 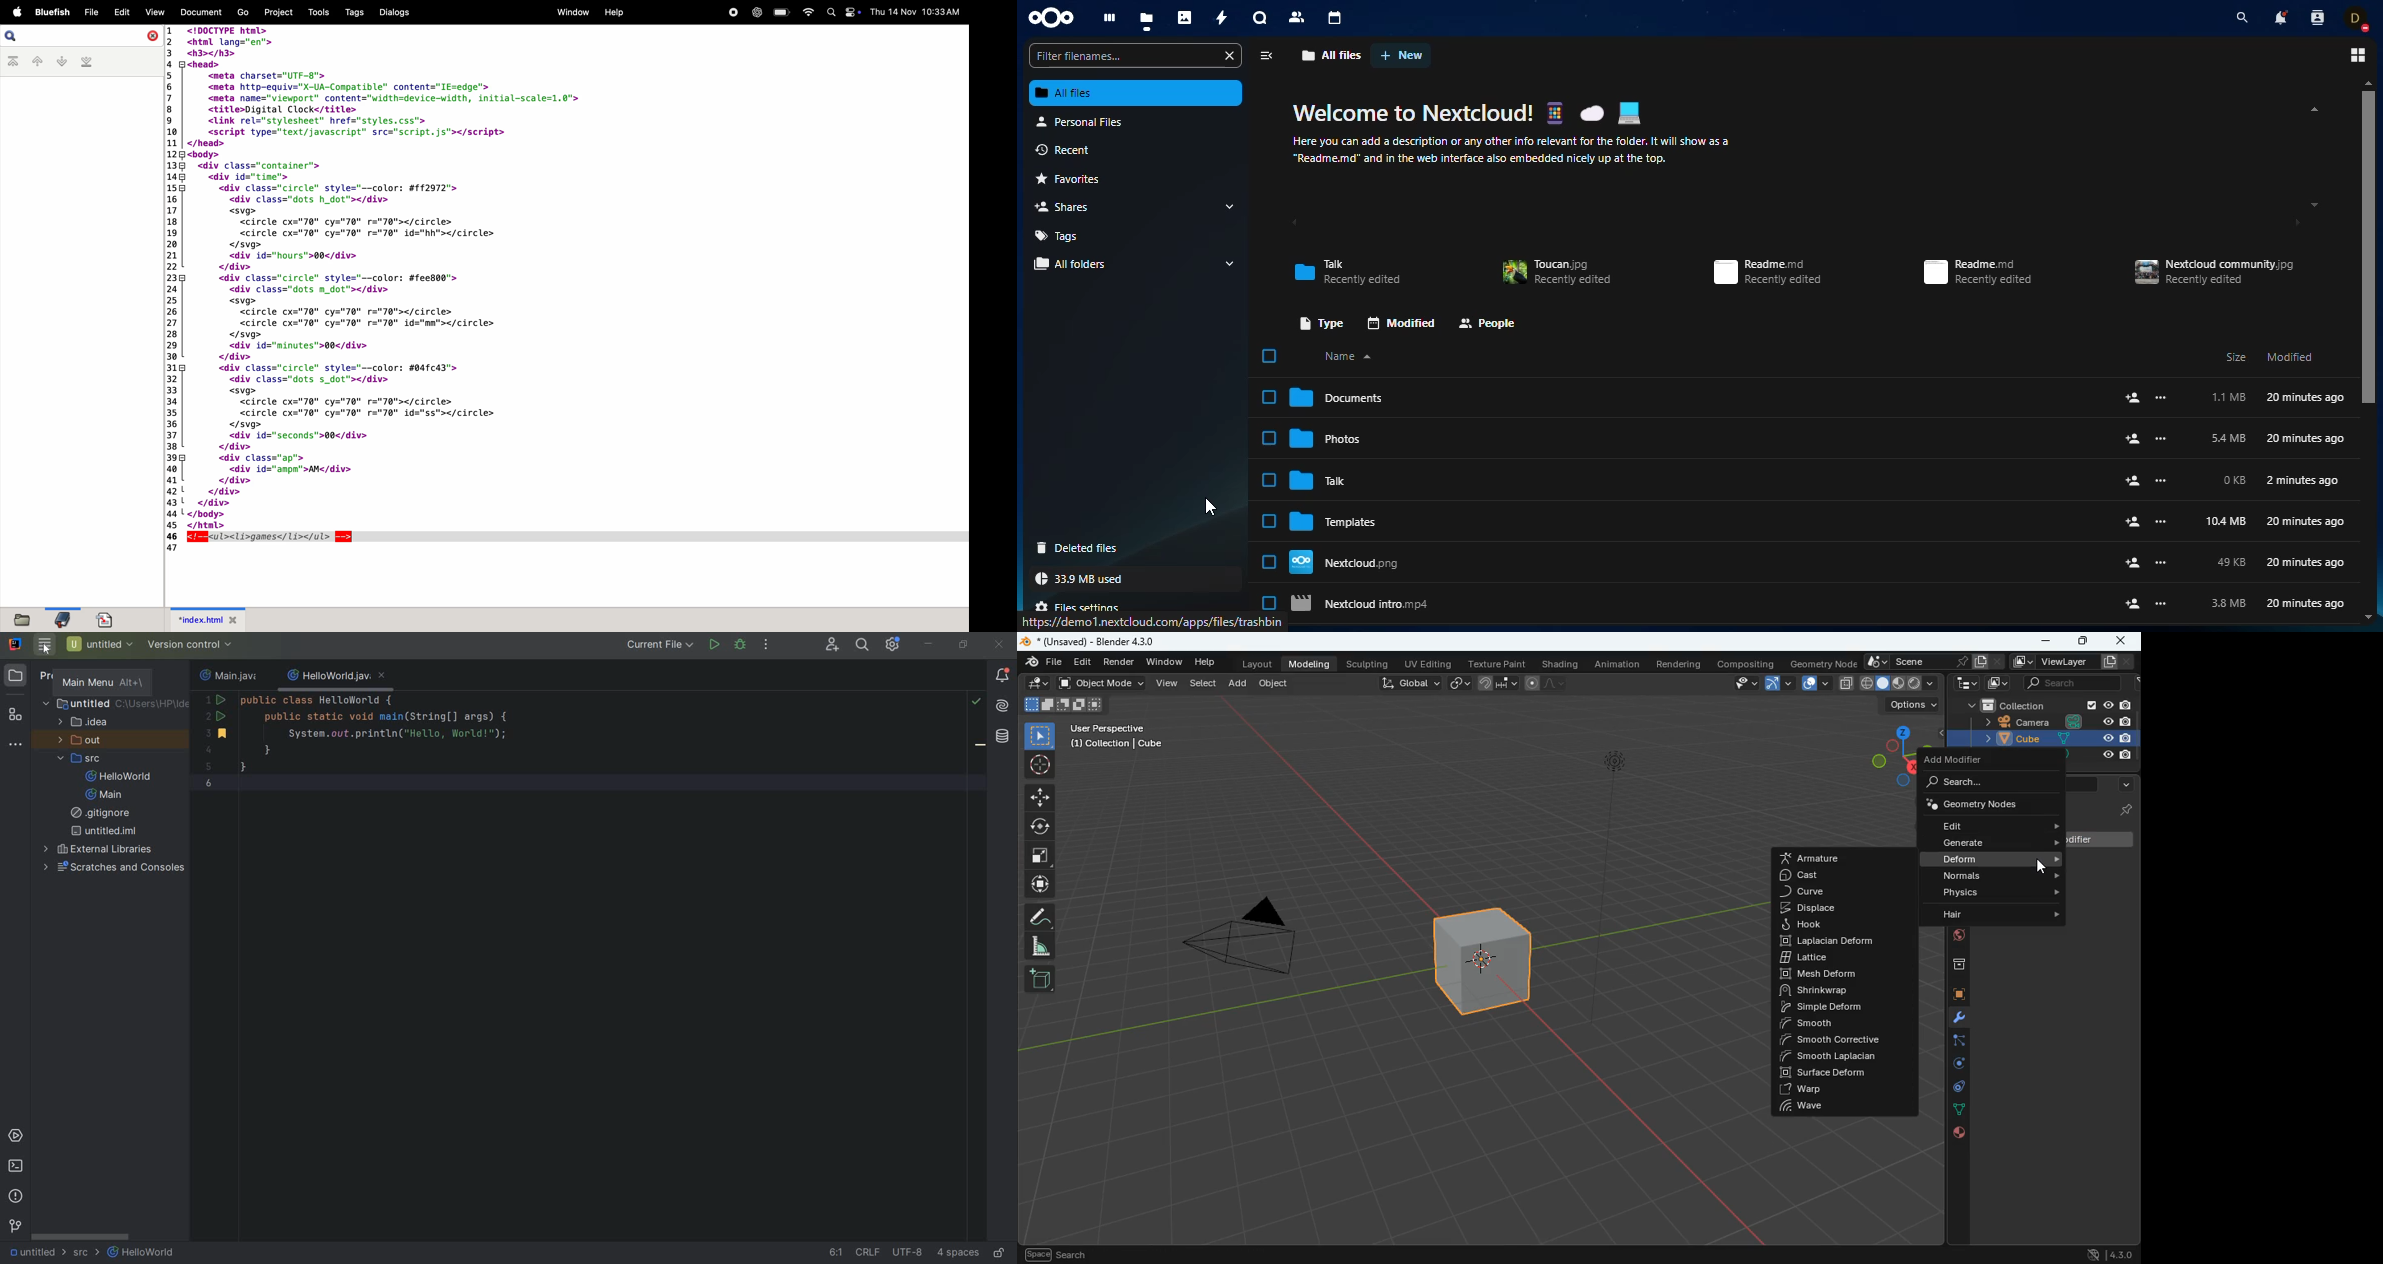 What do you see at coordinates (2368, 83) in the screenshot?
I see `Move up` at bounding box center [2368, 83].